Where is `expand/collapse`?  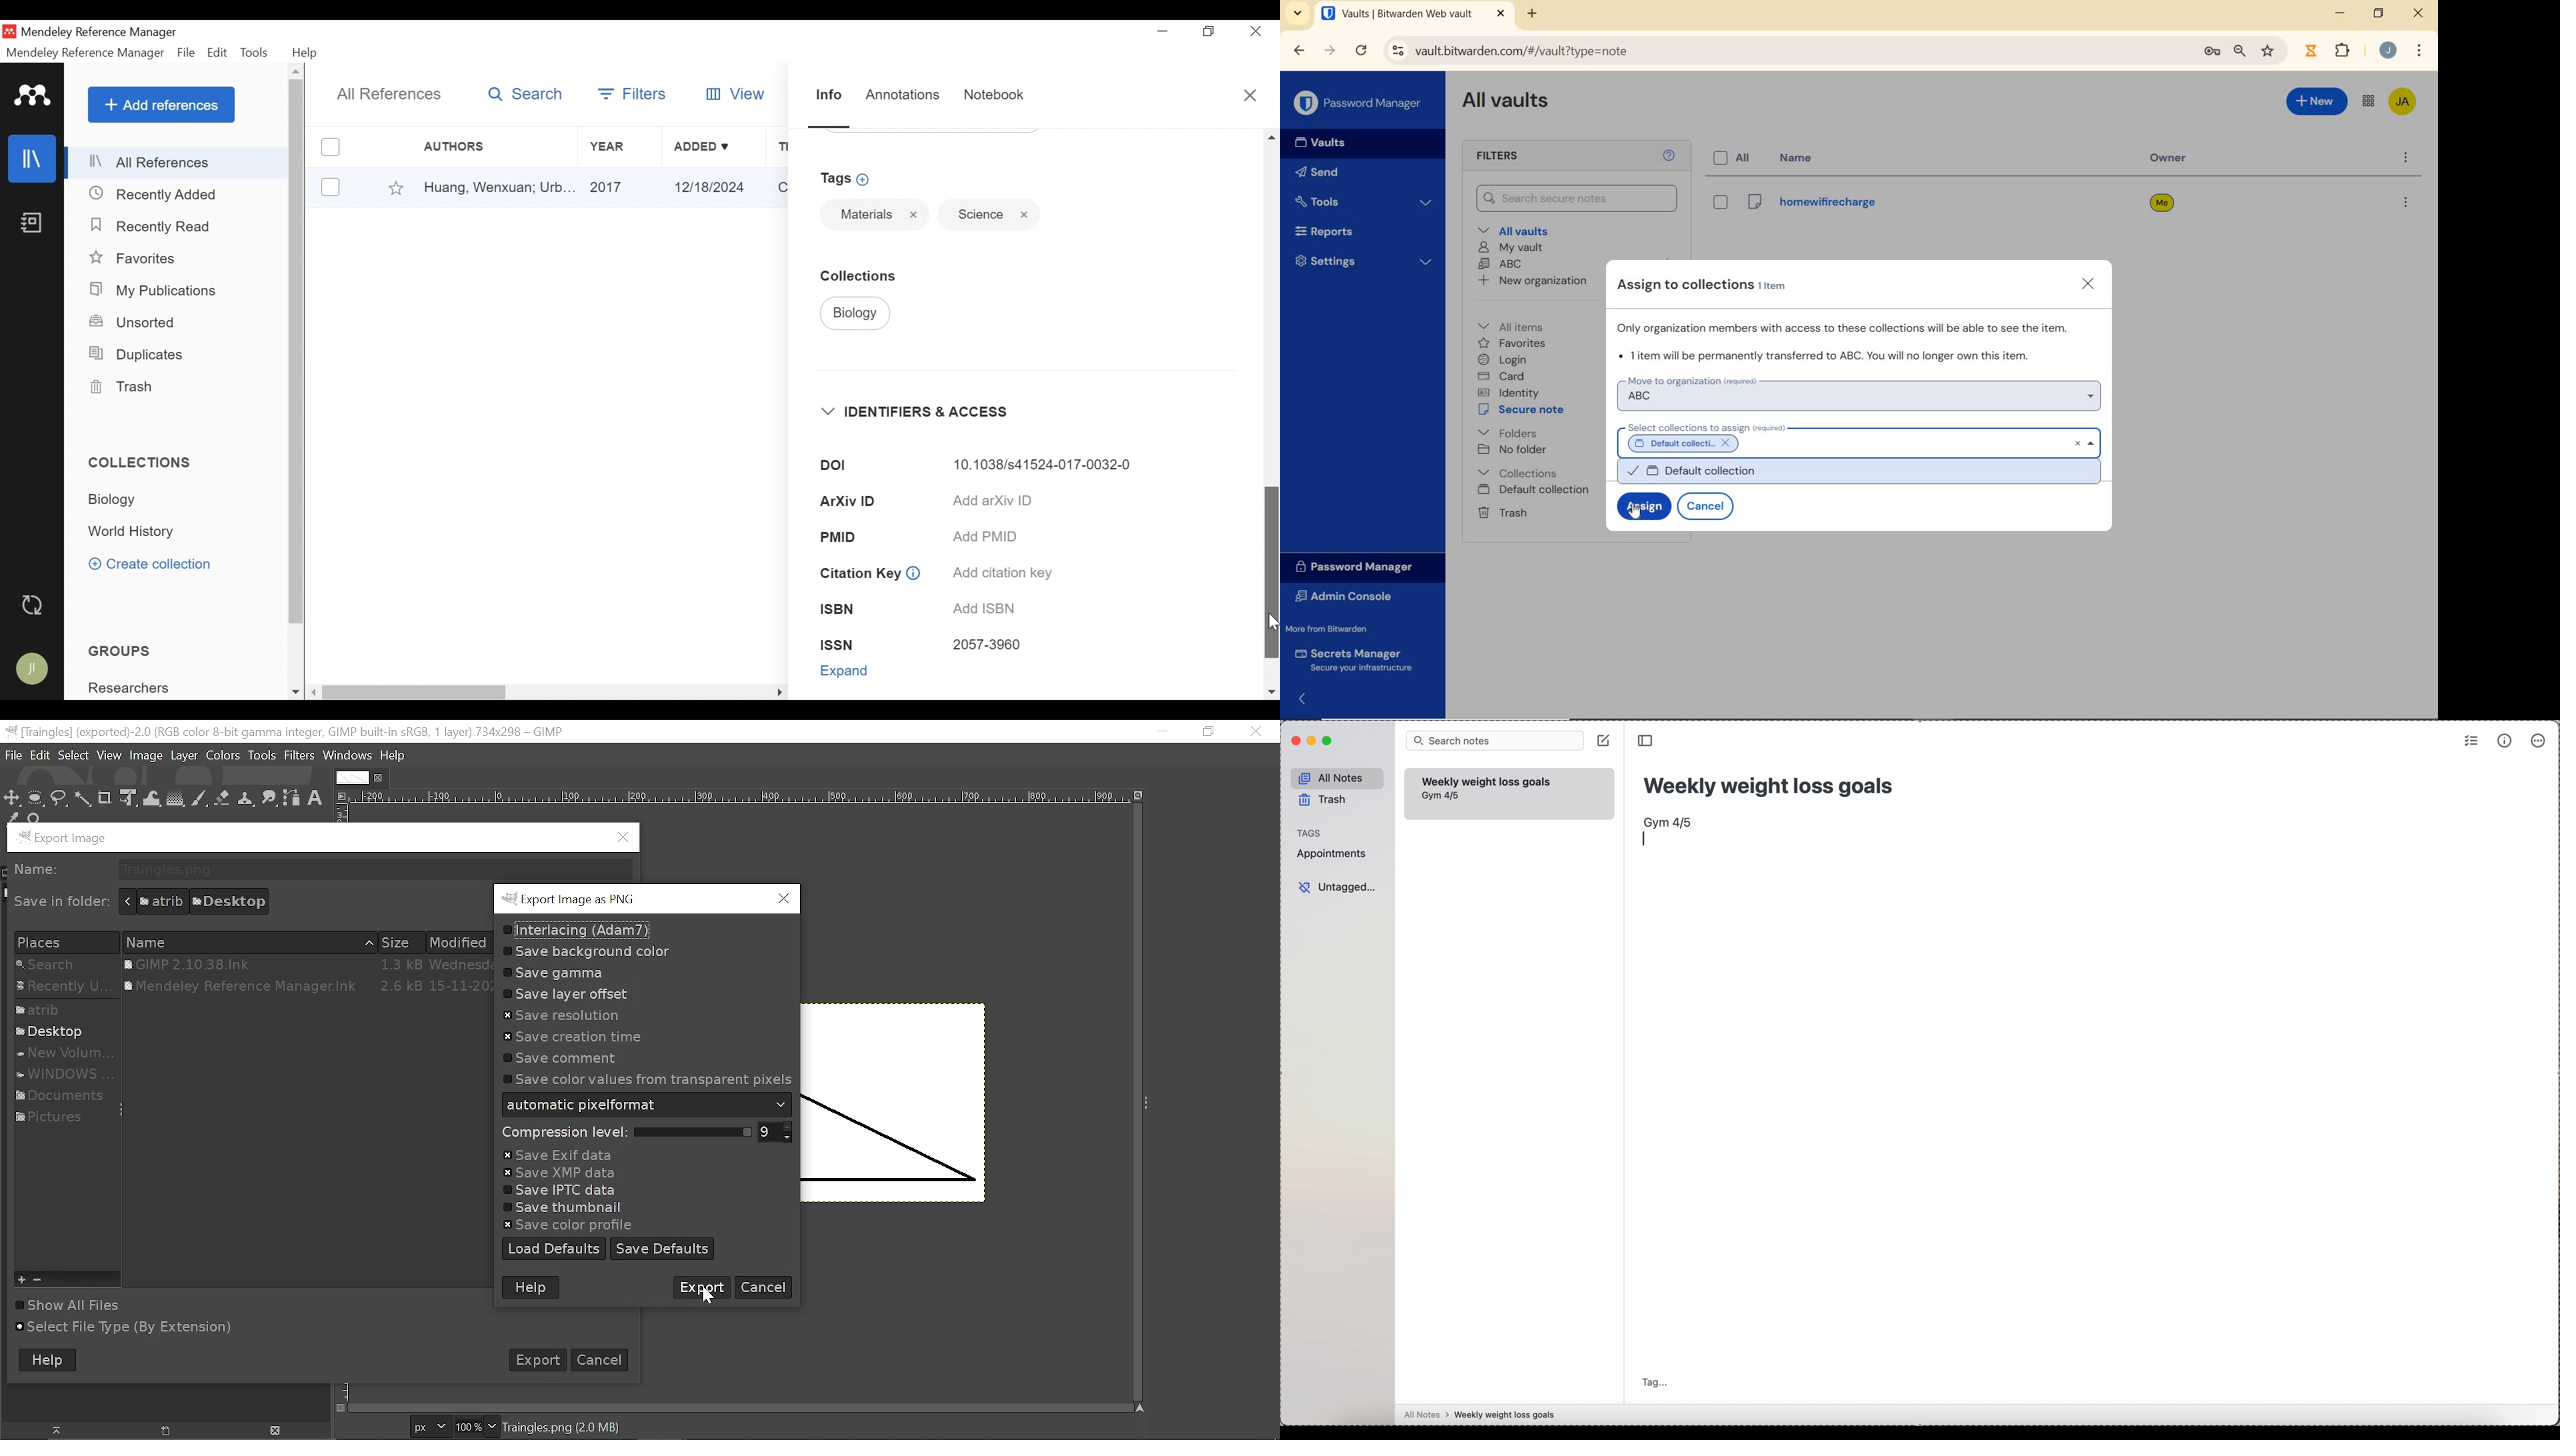 expand/collapse is located at coordinates (1298, 701).